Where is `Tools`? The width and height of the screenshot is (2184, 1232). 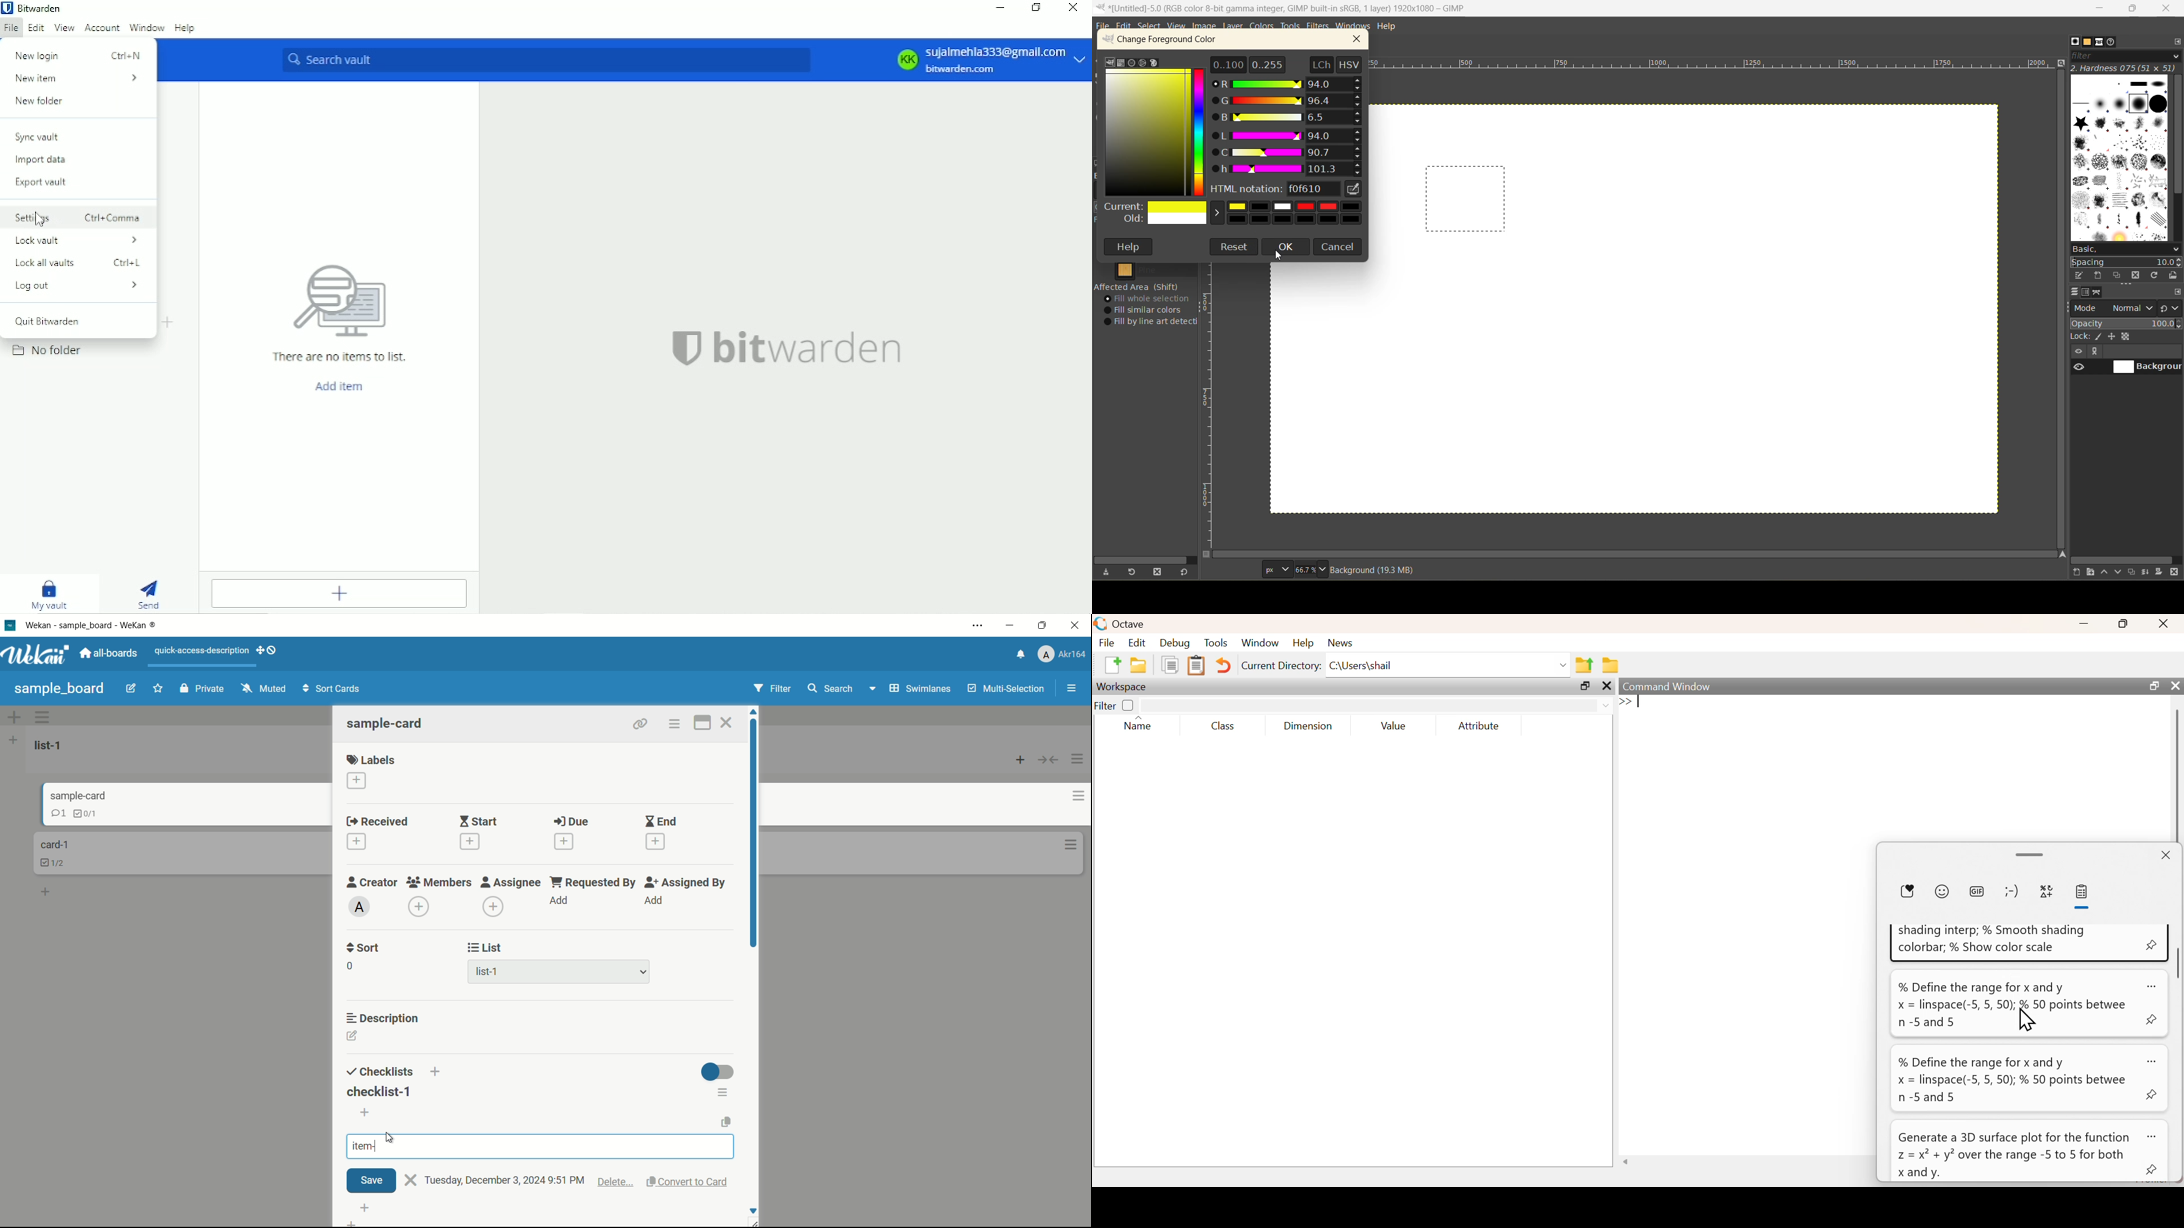 Tools is located at coordinates (1217, 642).